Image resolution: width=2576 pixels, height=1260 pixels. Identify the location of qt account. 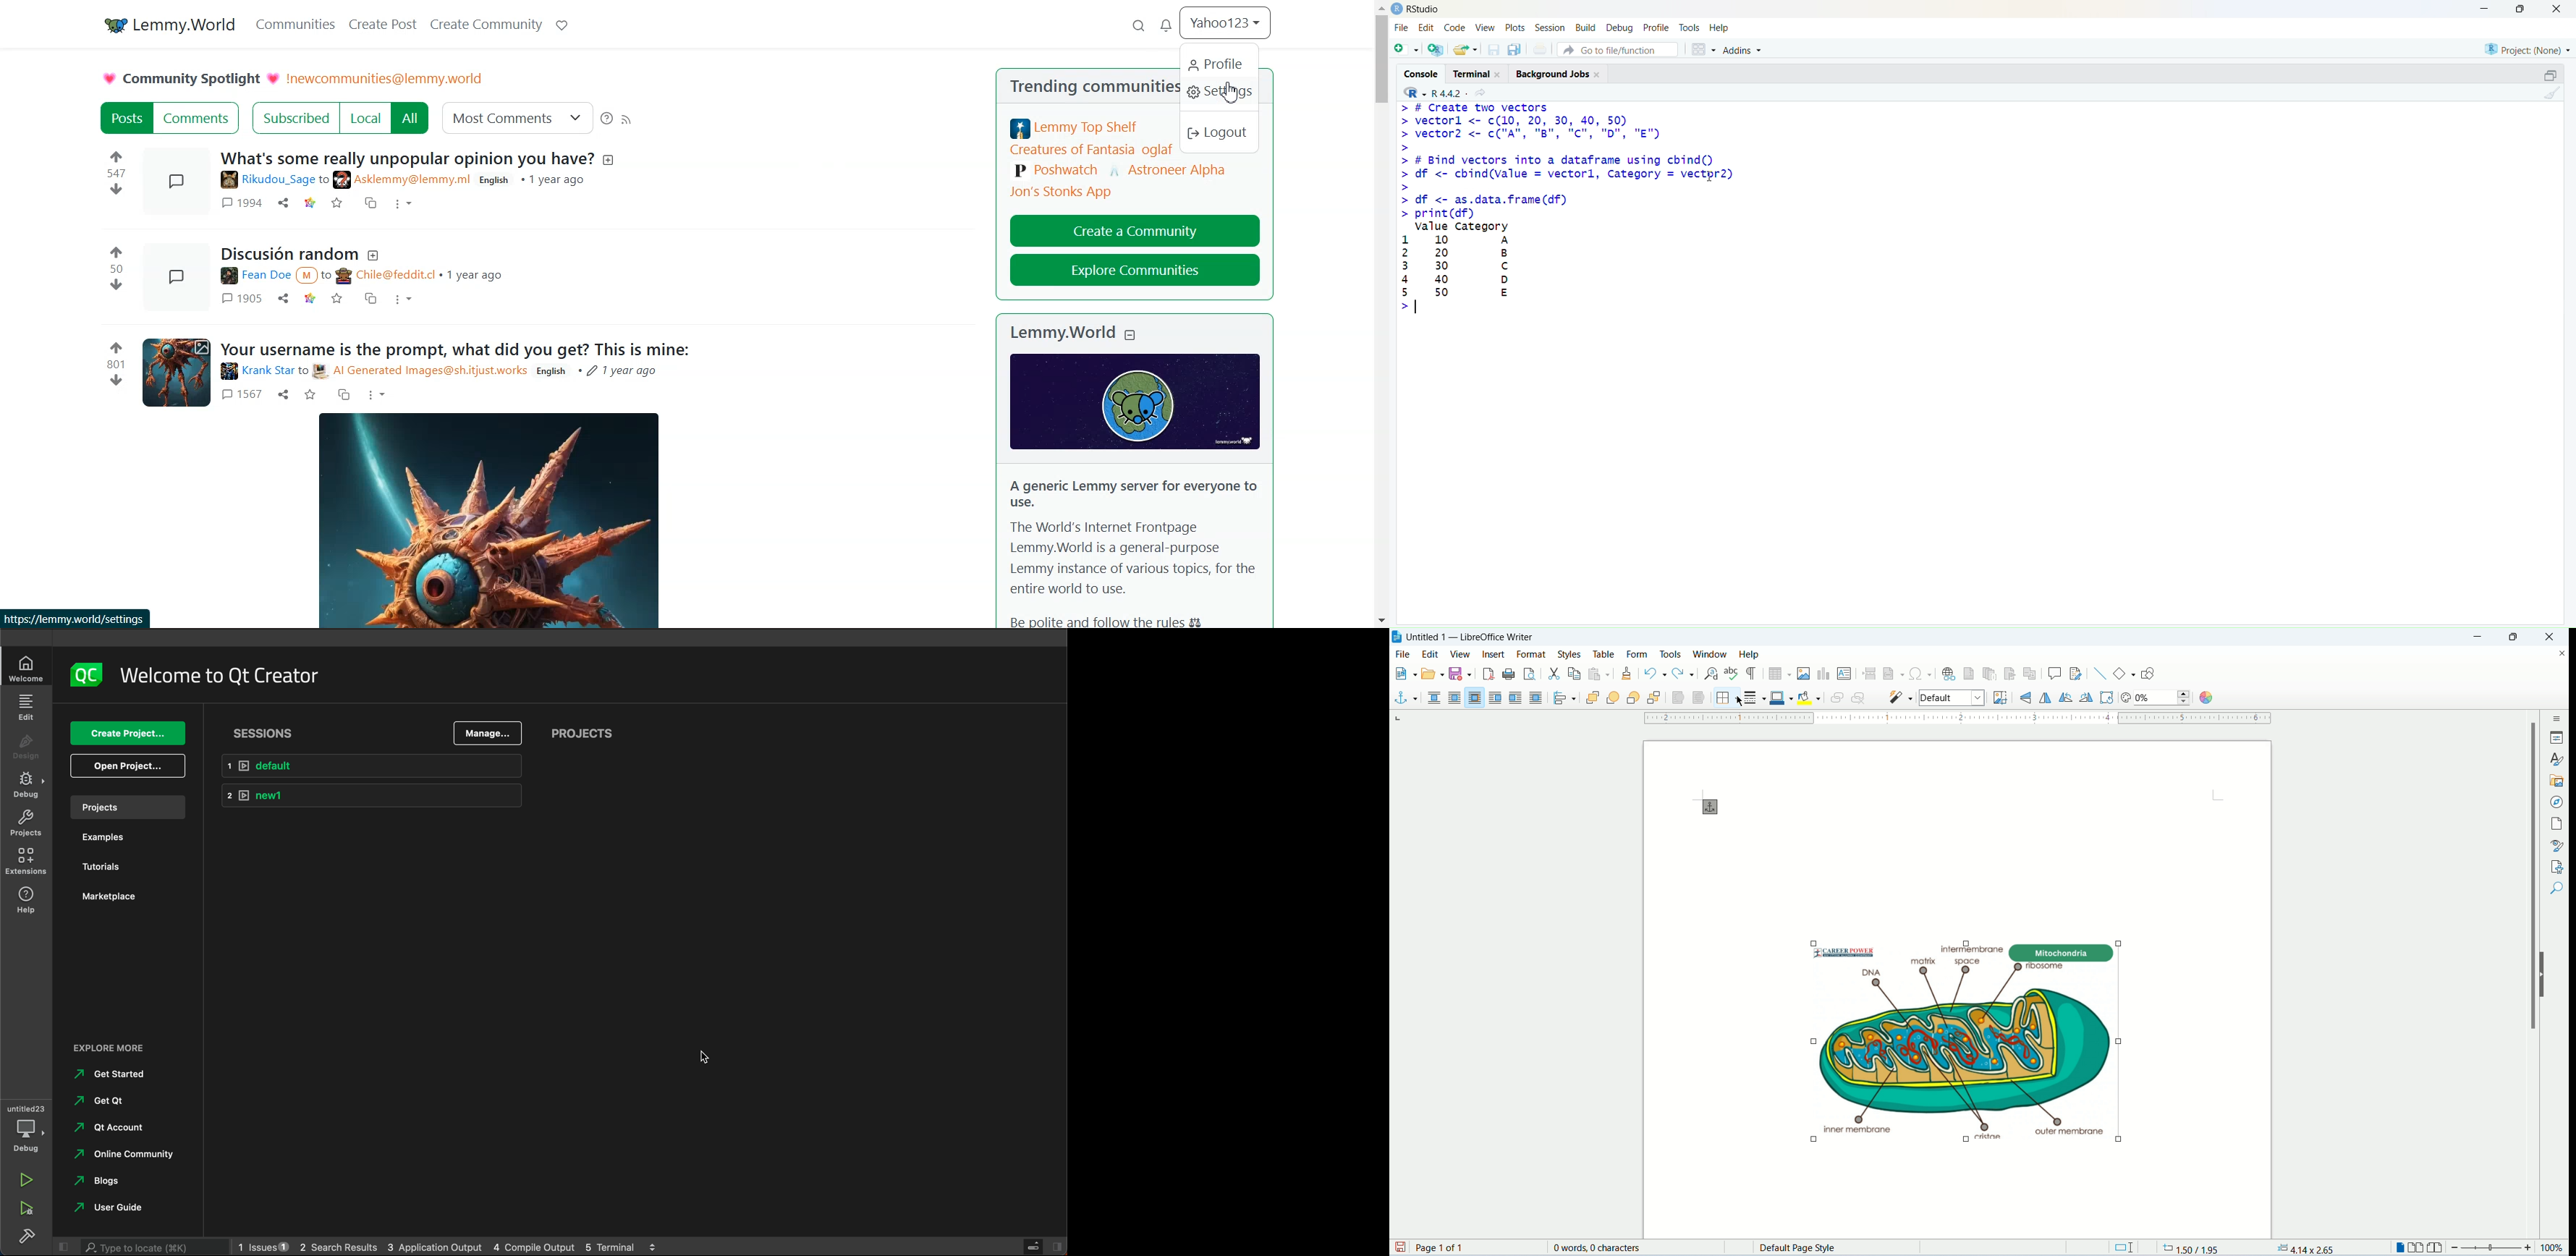
(122, 1129).